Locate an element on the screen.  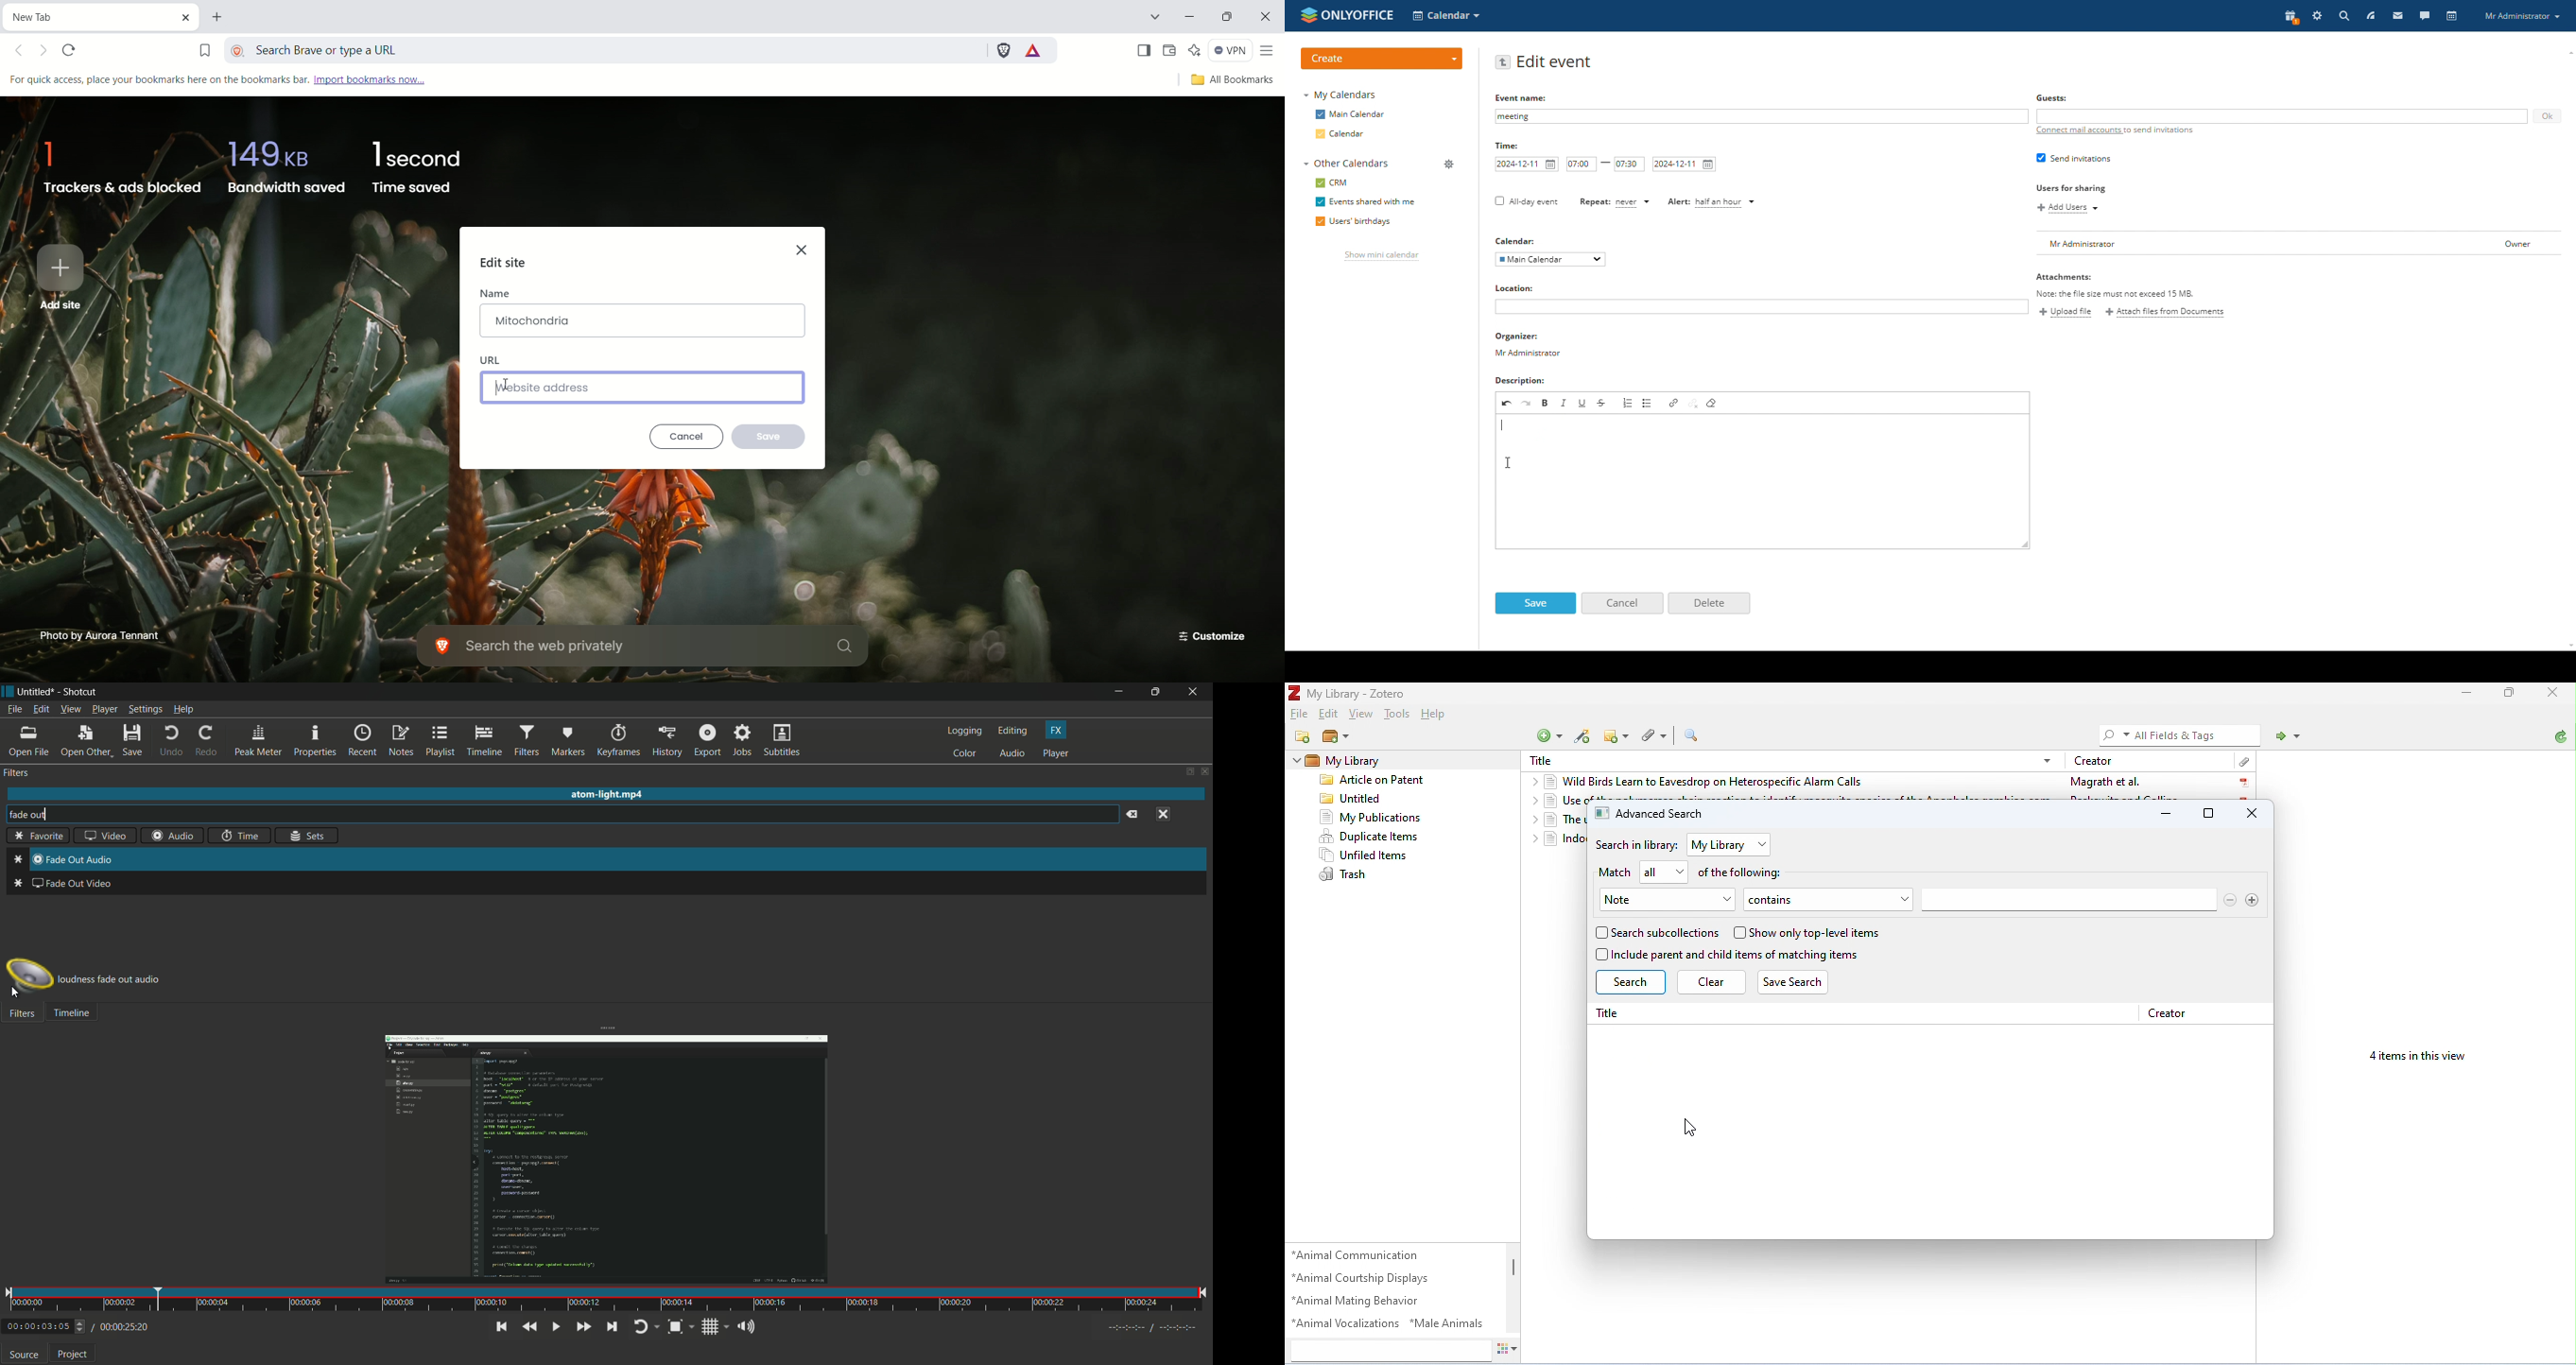
imported file name is located at coordinates (608, 796).